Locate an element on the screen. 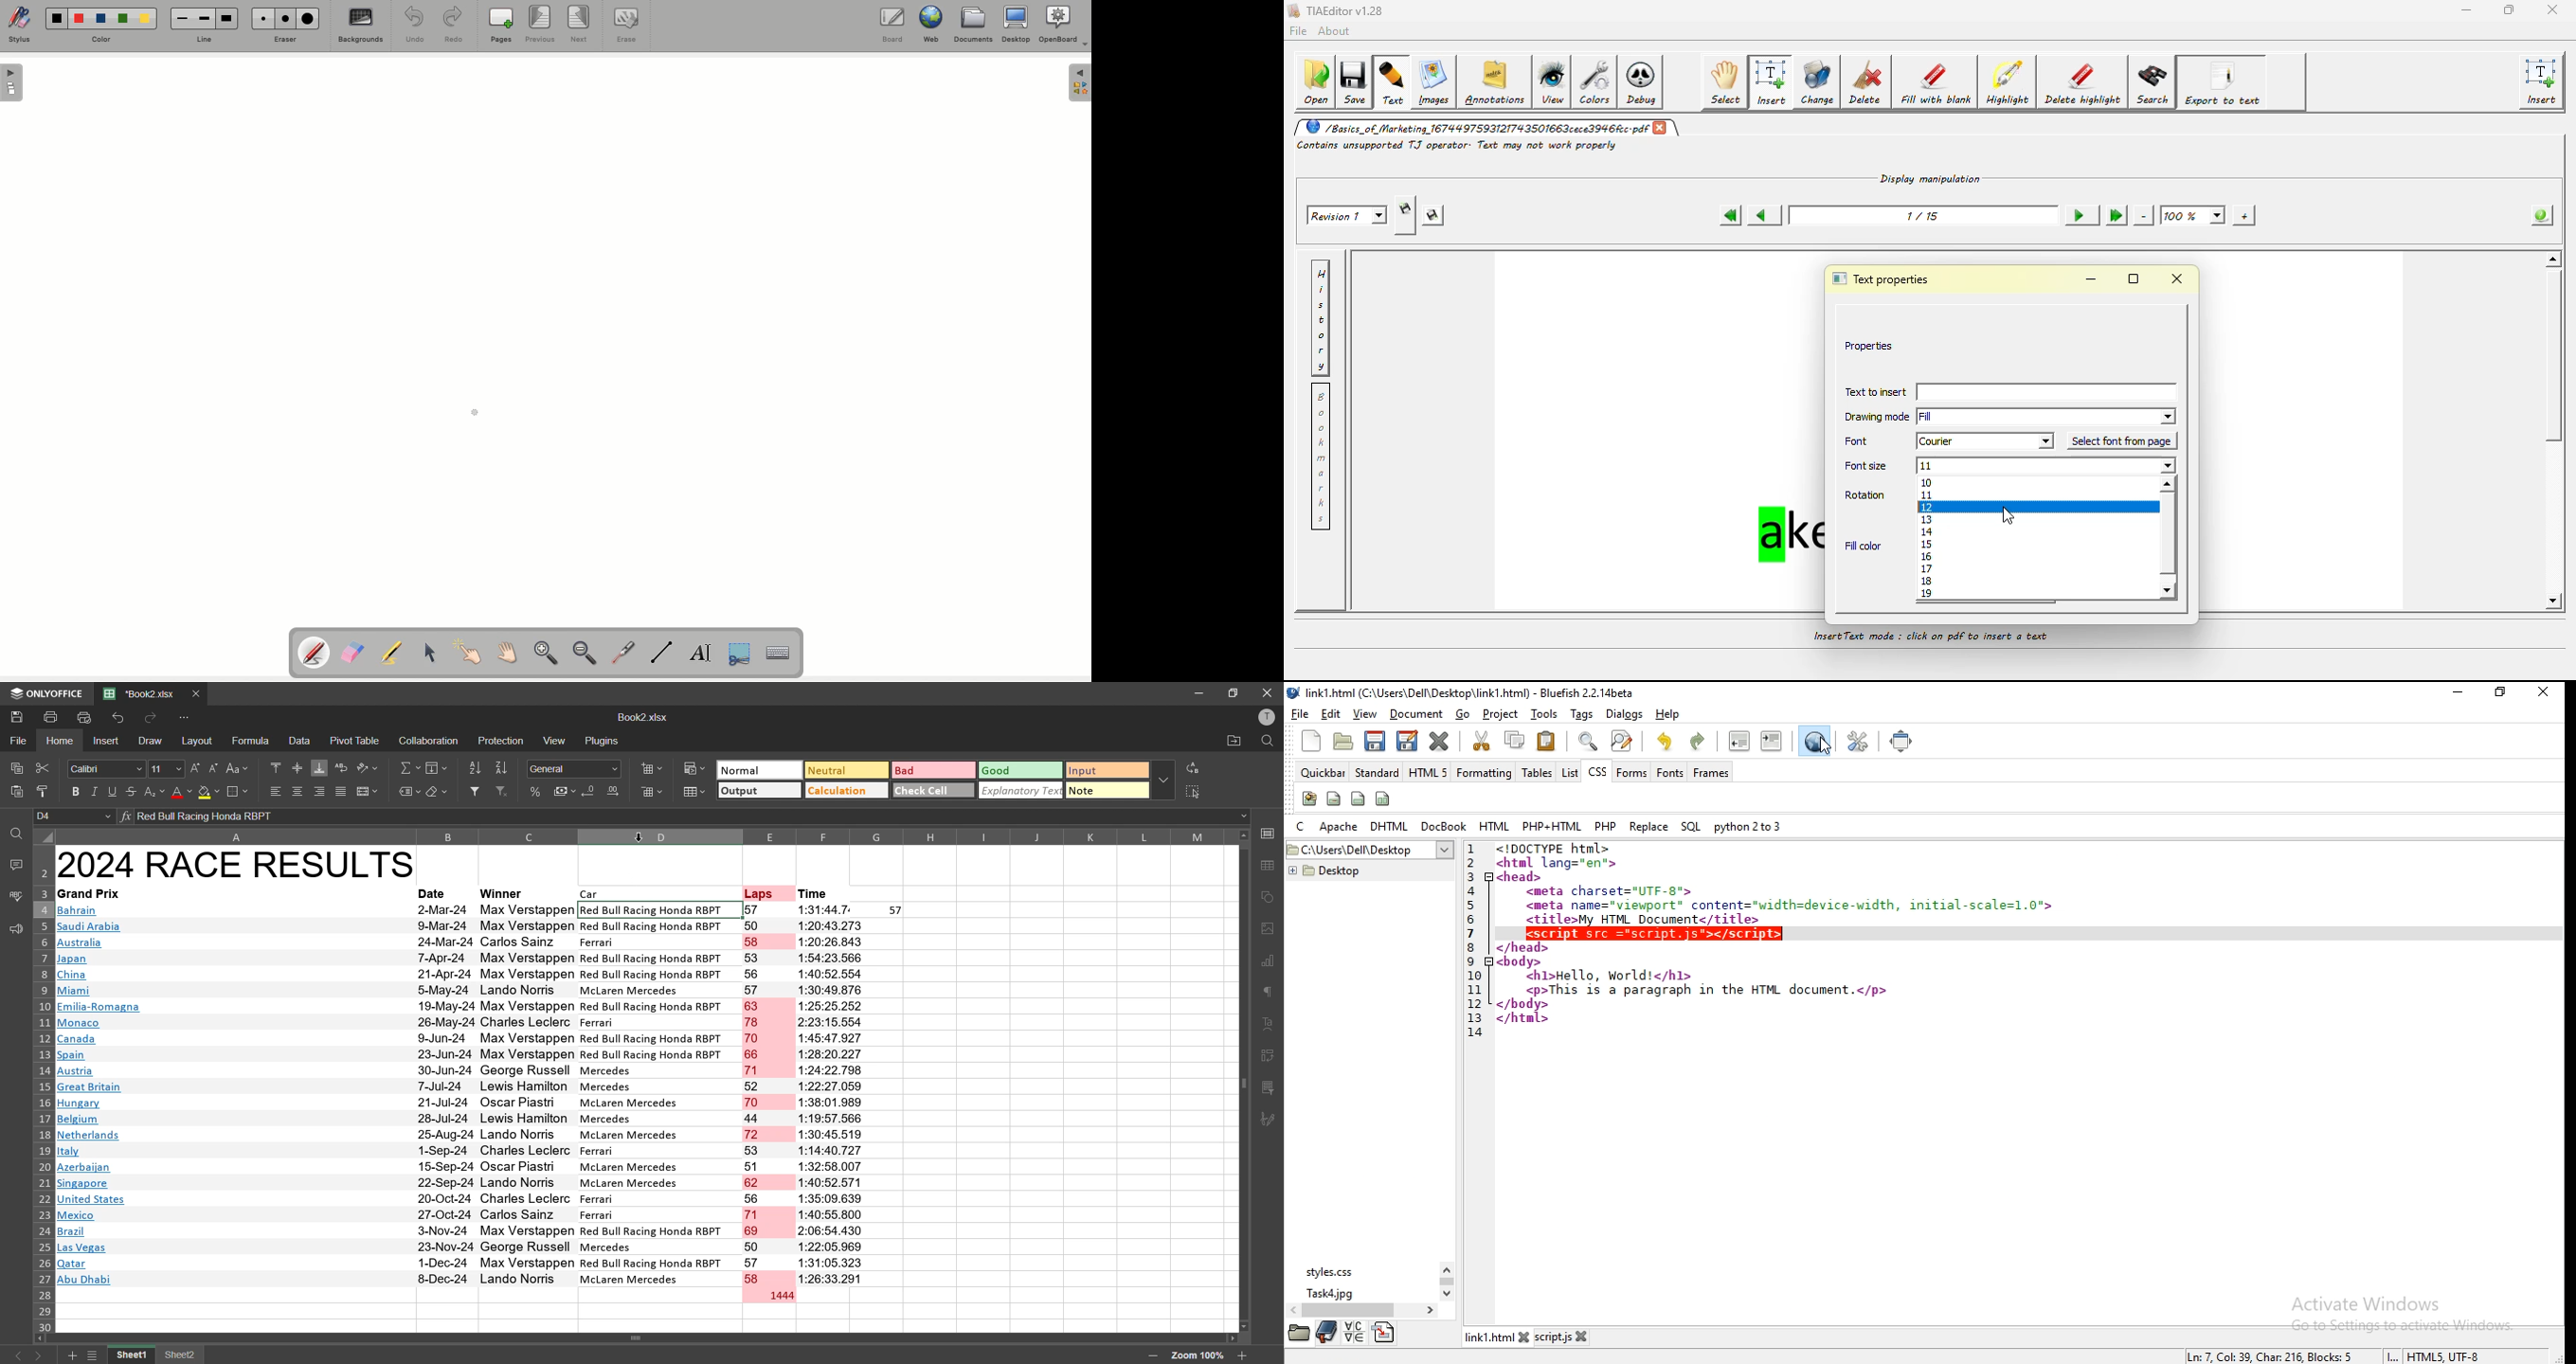  copy is located at coordinates (13, 765).